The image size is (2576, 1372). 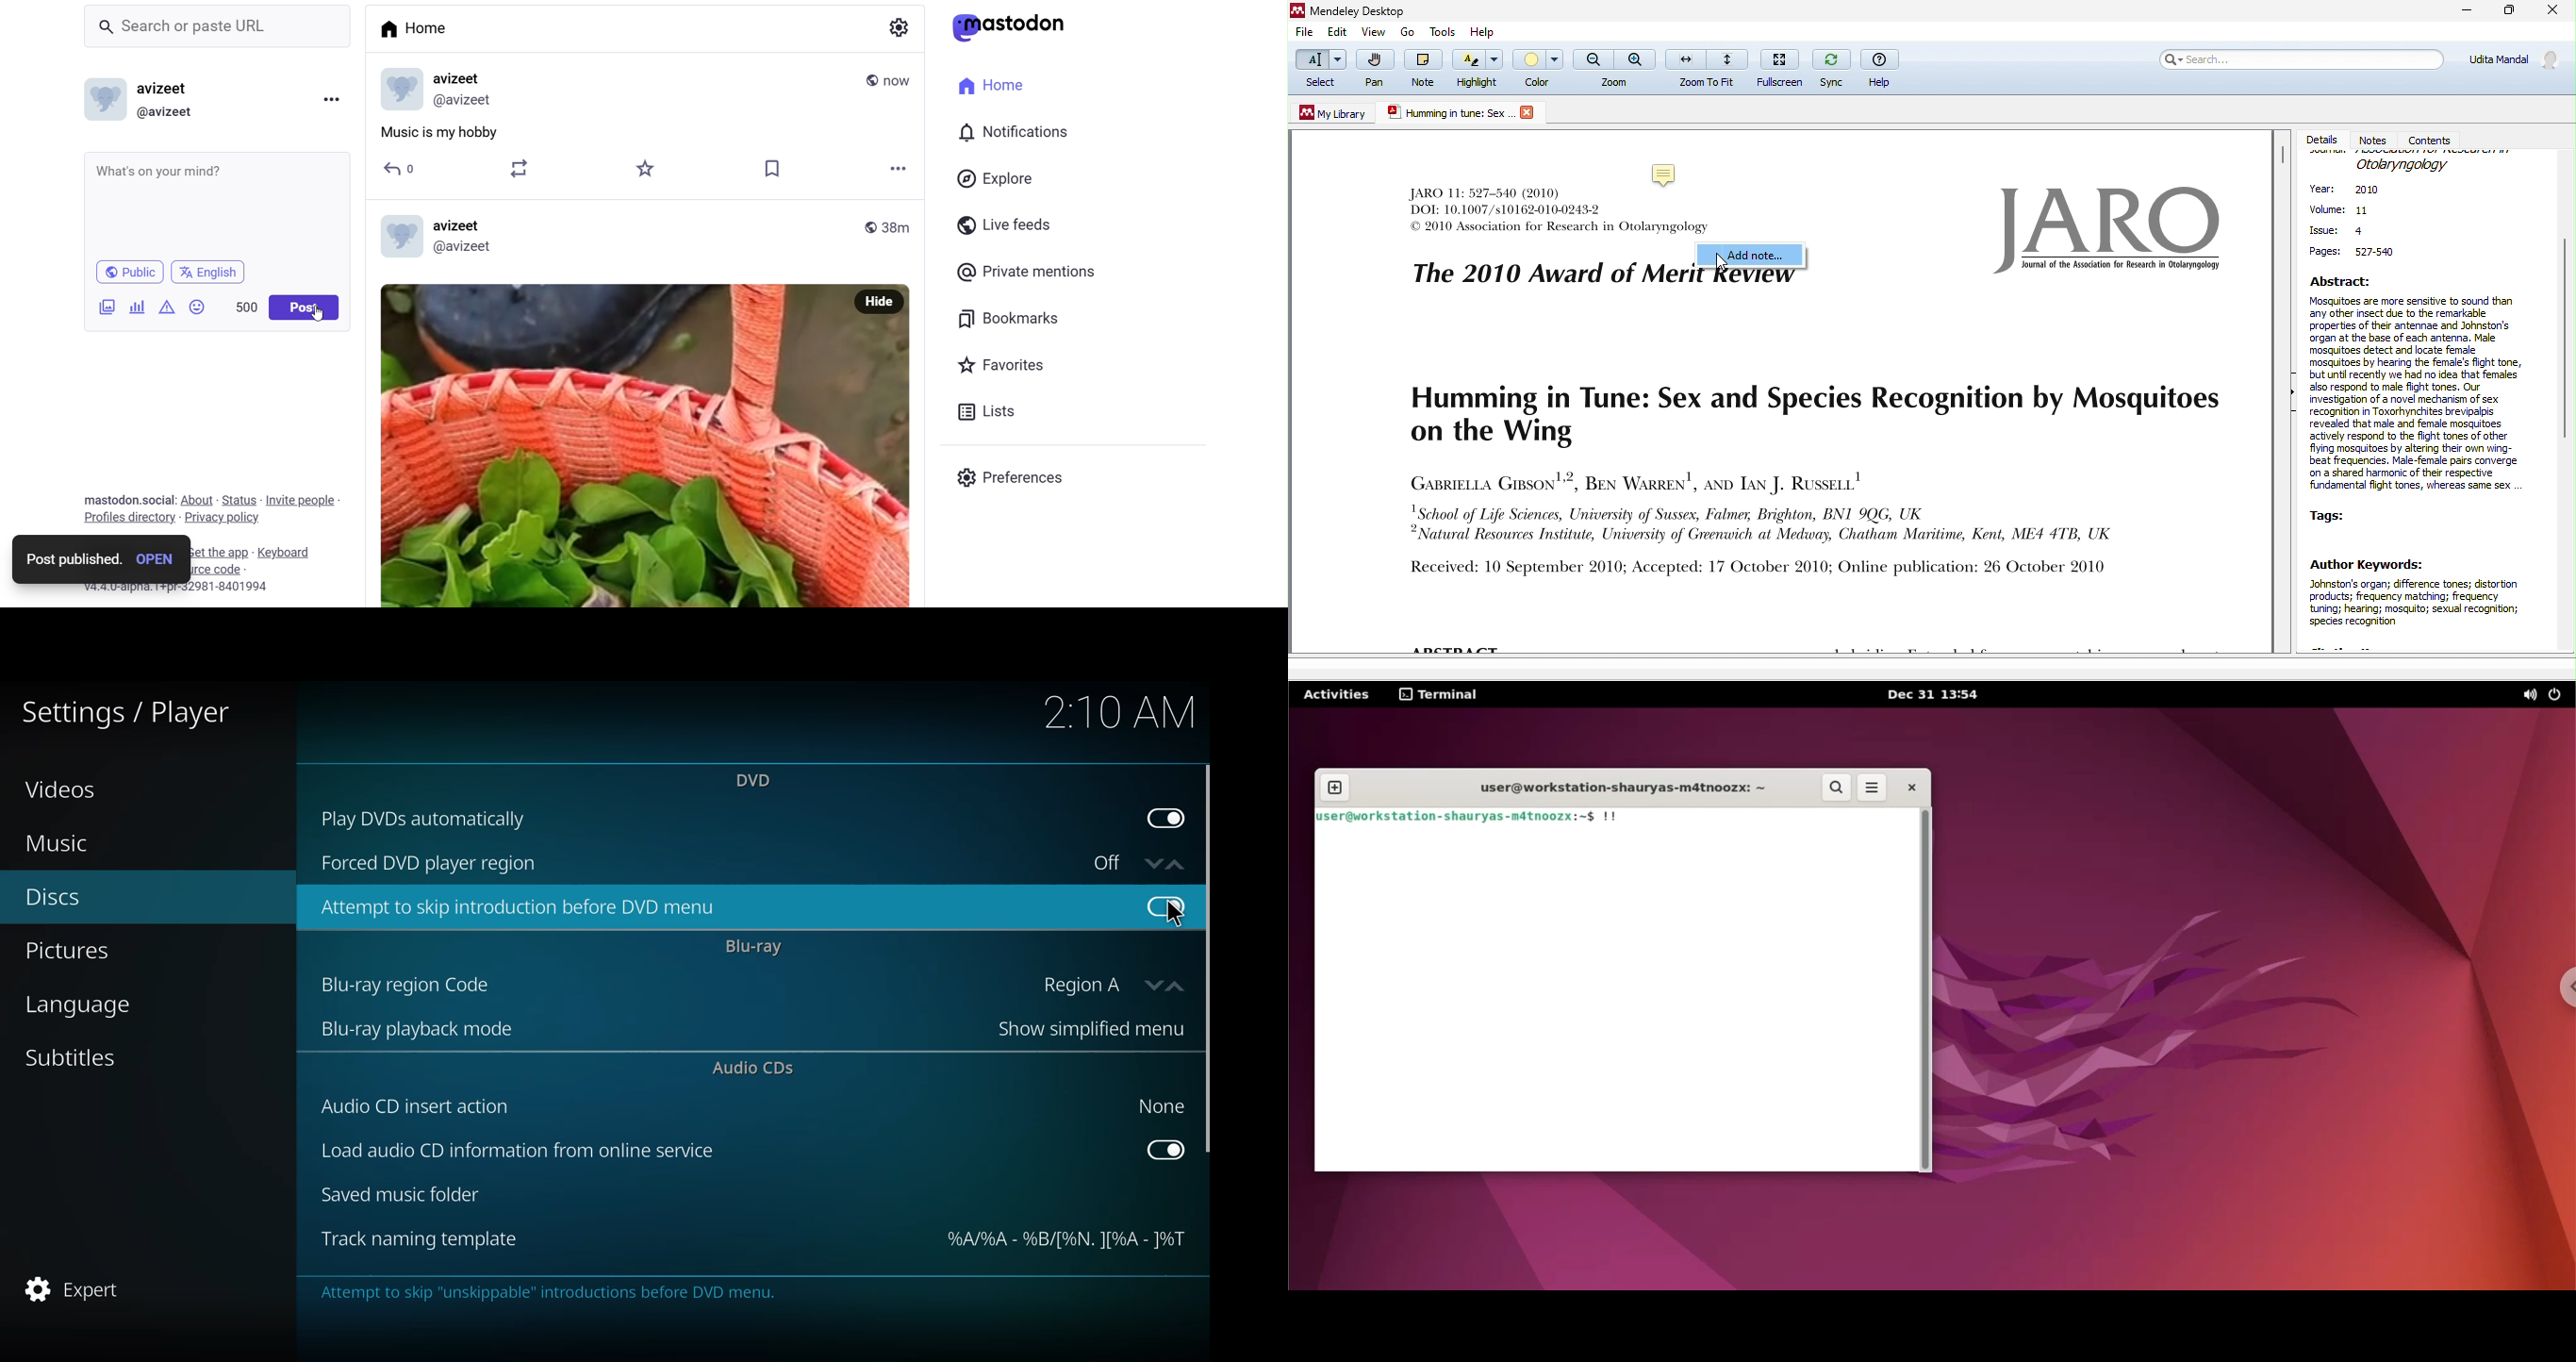 What do you see at coordinates (528, 1153) in the screenshot?
I see `load audio cd info from online service` at bounding box center [528, 1153].